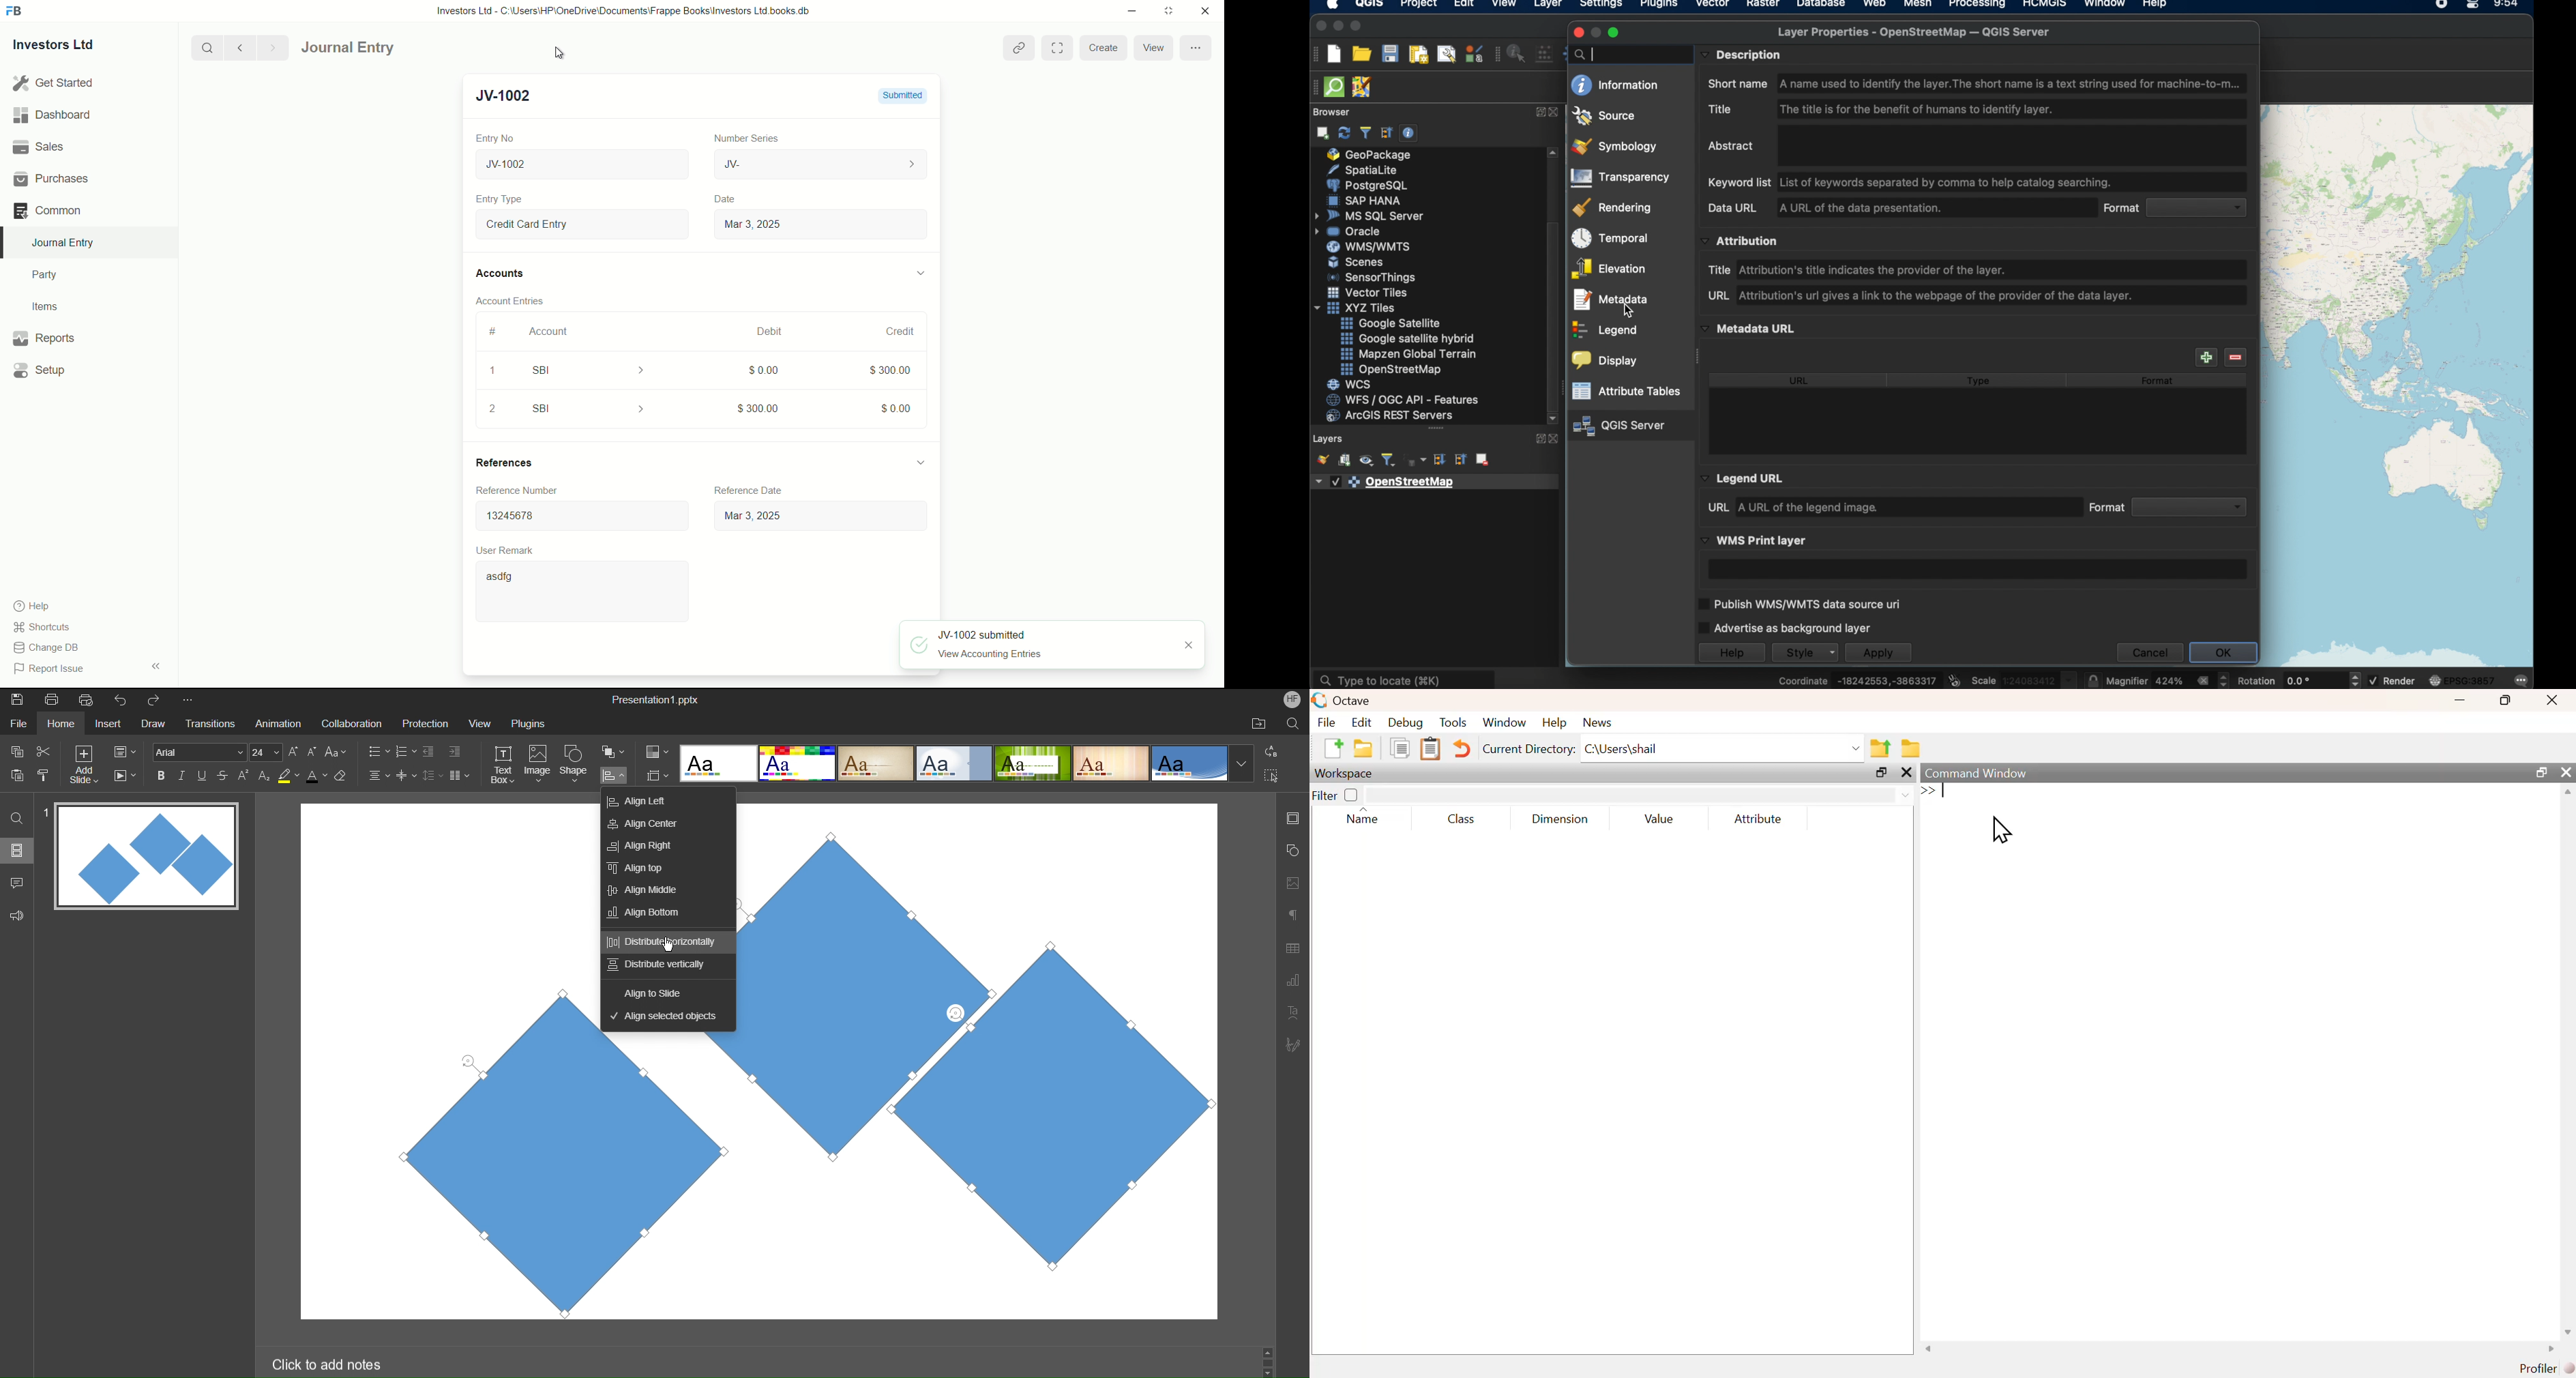 This screenshot has width=2576, height=1400. What do you see at coordinates (819, 224) in the screenshot?
I see `Mar 3, 2025` at bounding box center [819, 224].